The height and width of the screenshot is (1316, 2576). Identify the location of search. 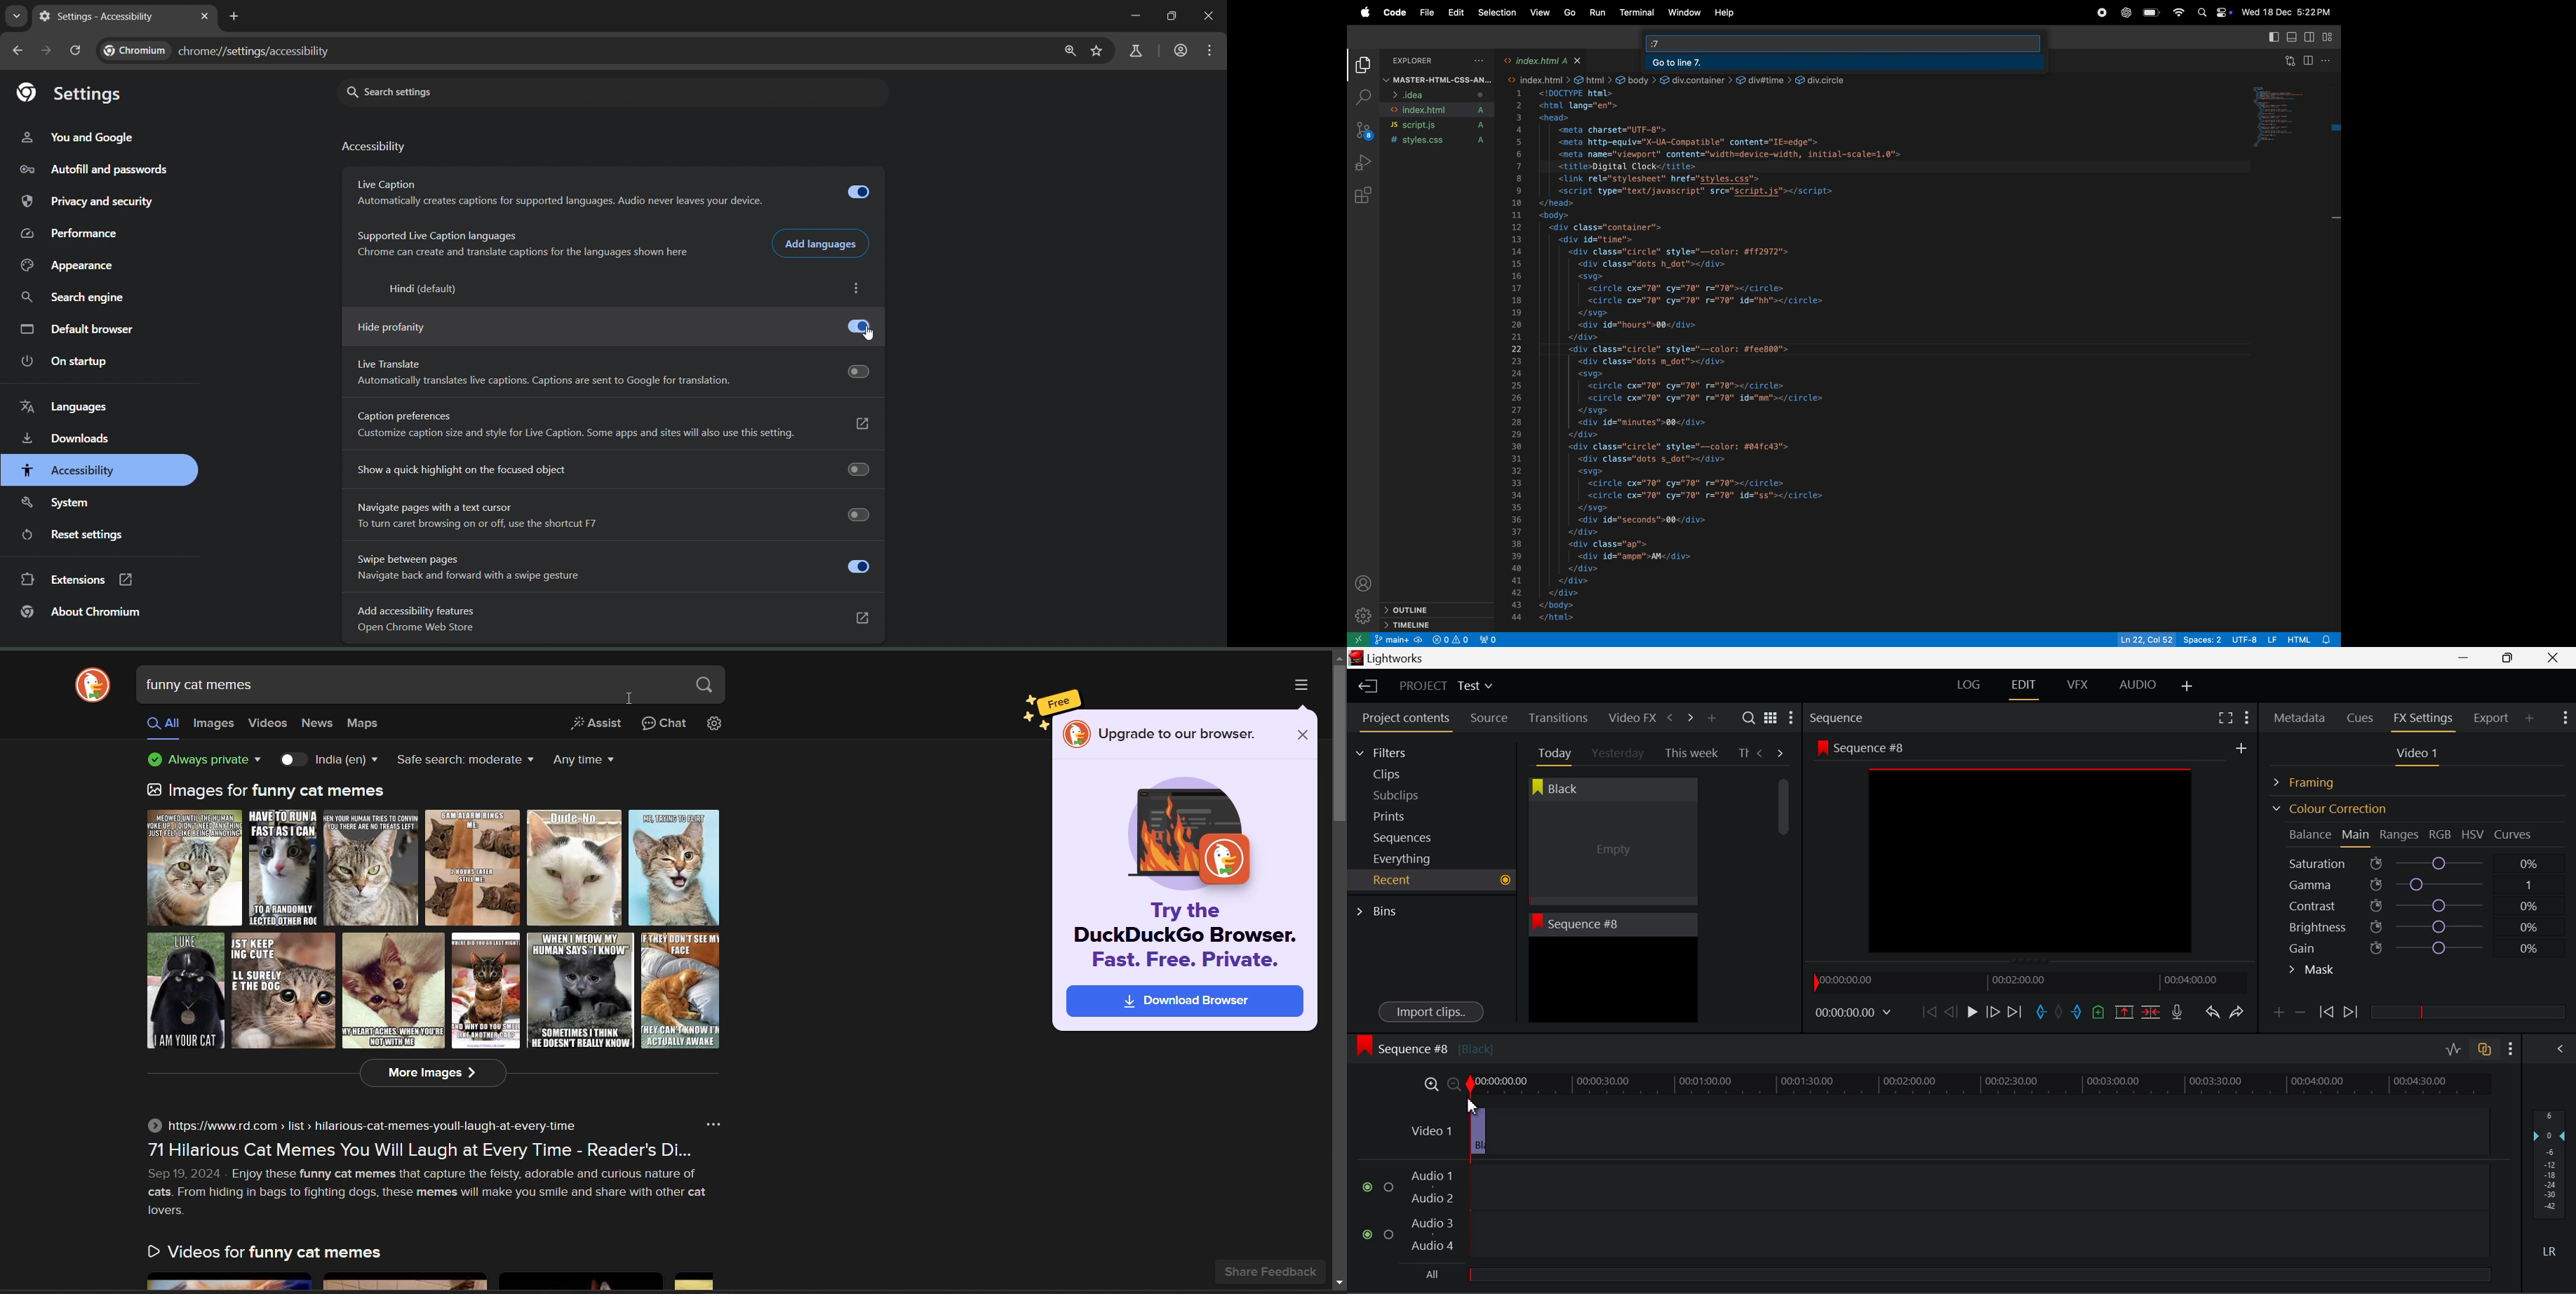
(704, 686).